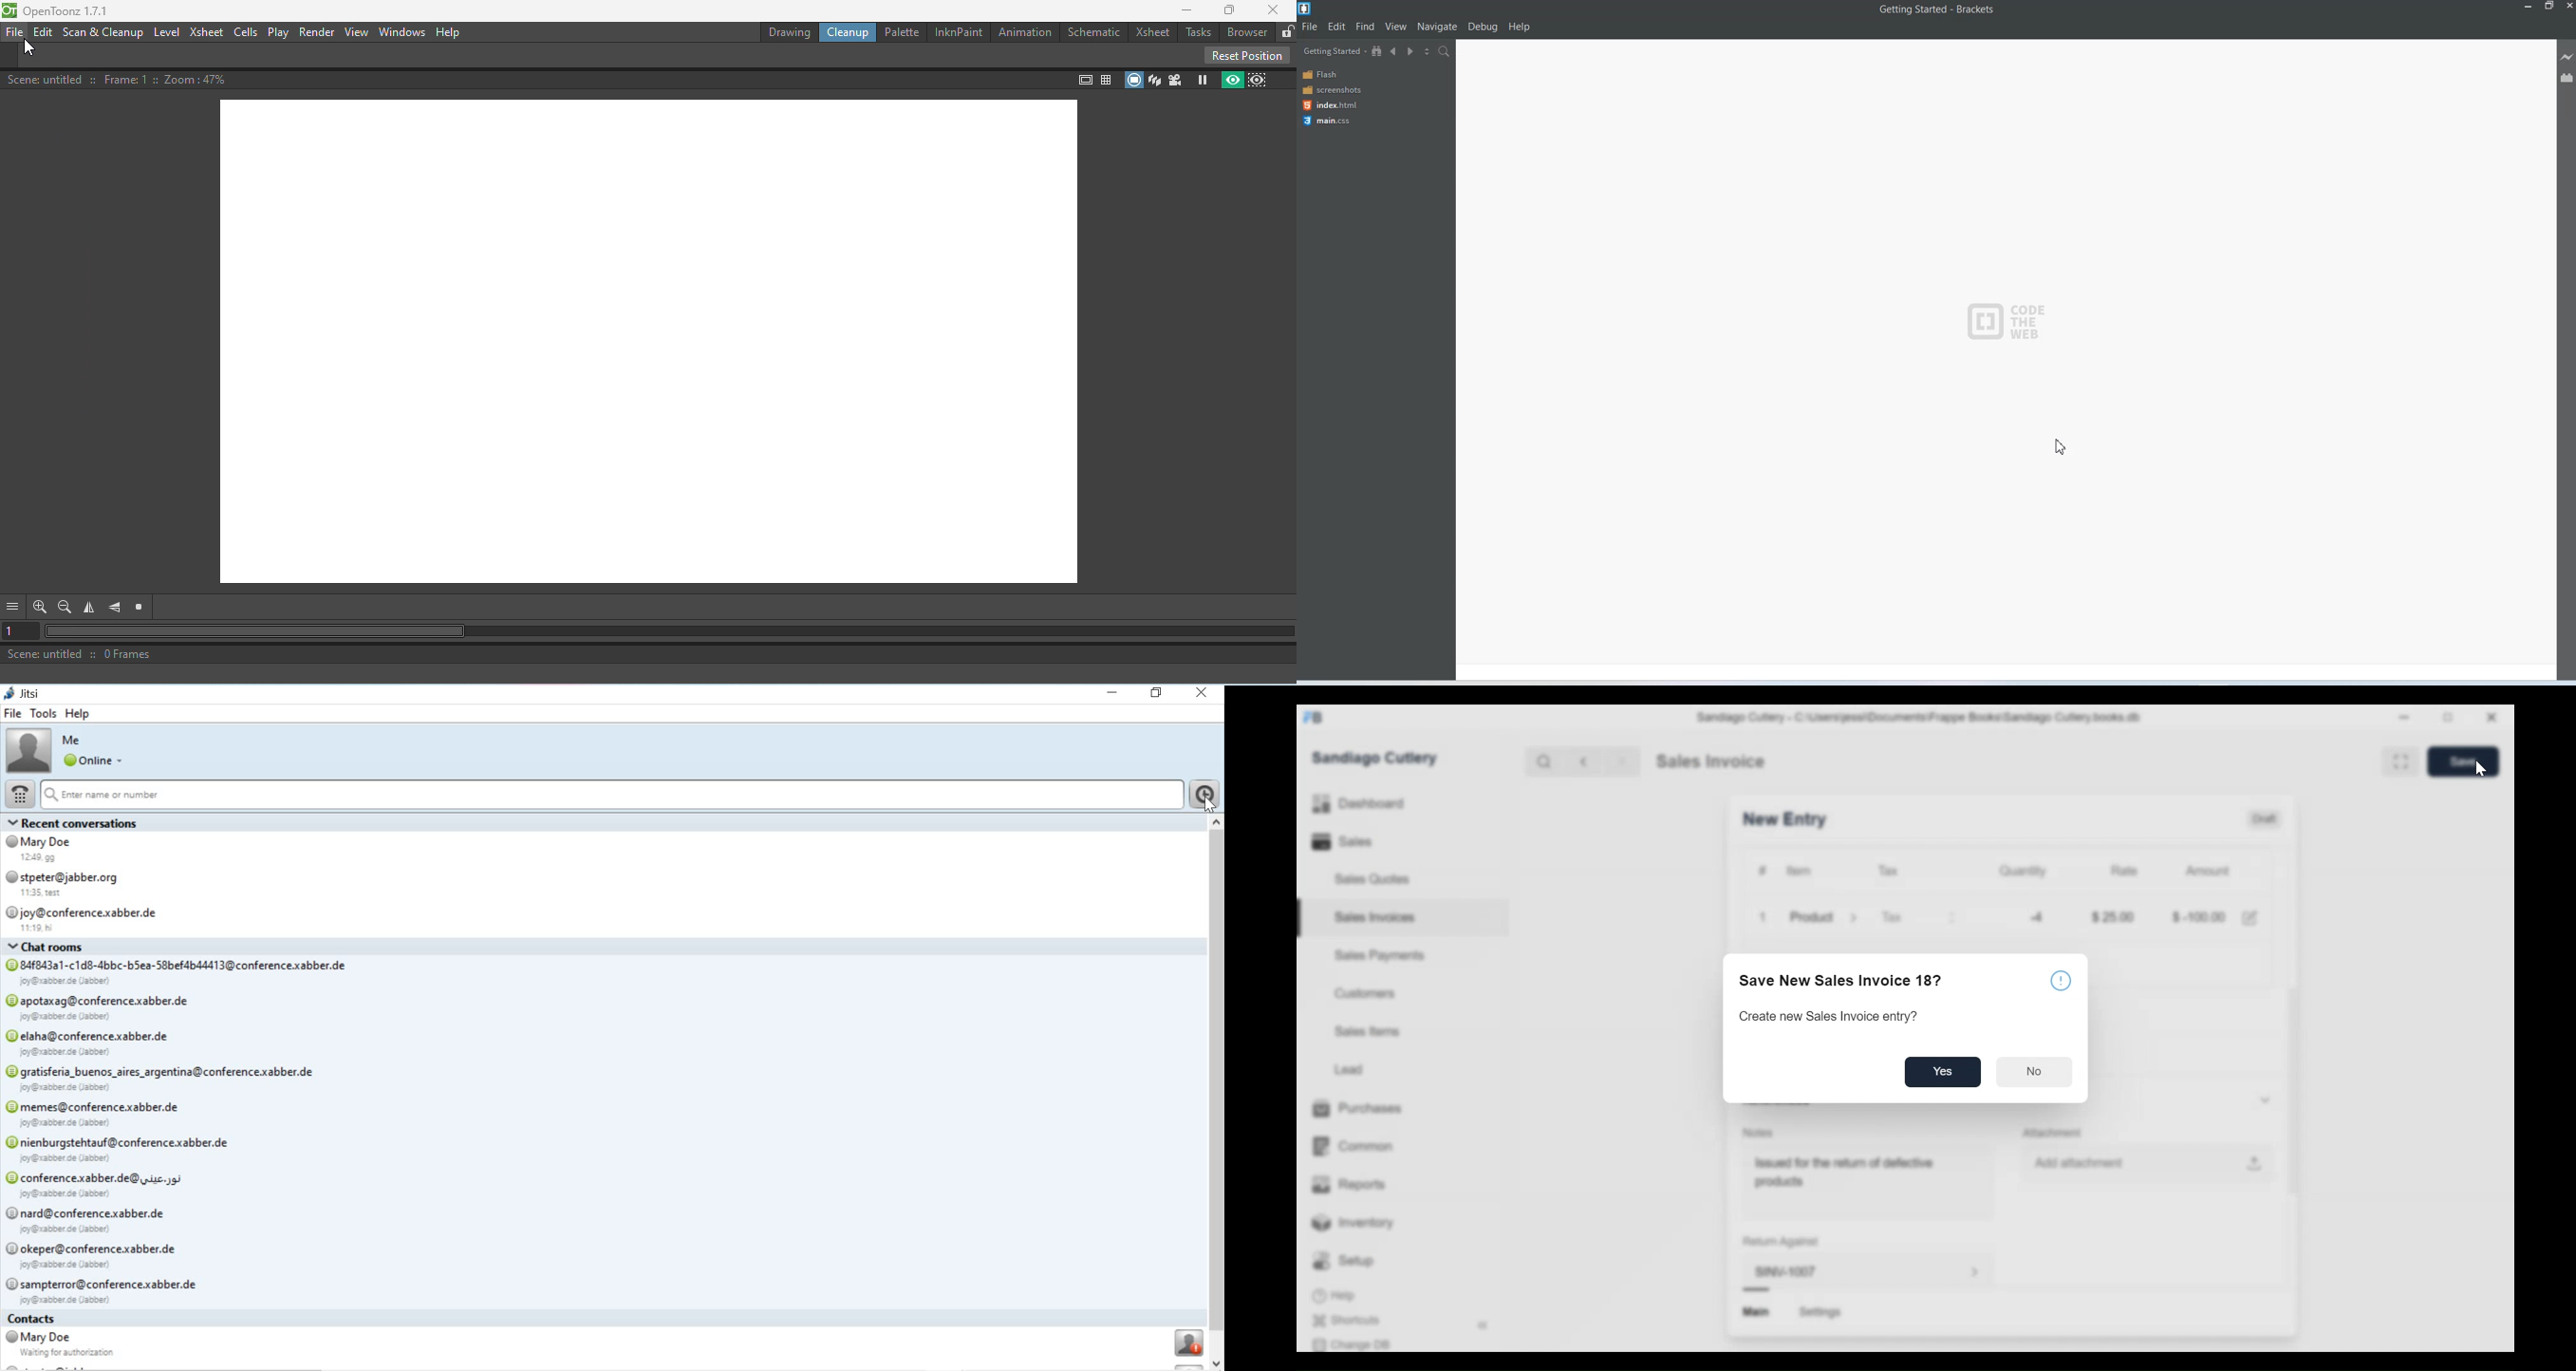 The height and width of the screenshot is (1372, 2576). Describe the element at coordinates (1330, 75) in the screenshot. I see `Flash` at that location.